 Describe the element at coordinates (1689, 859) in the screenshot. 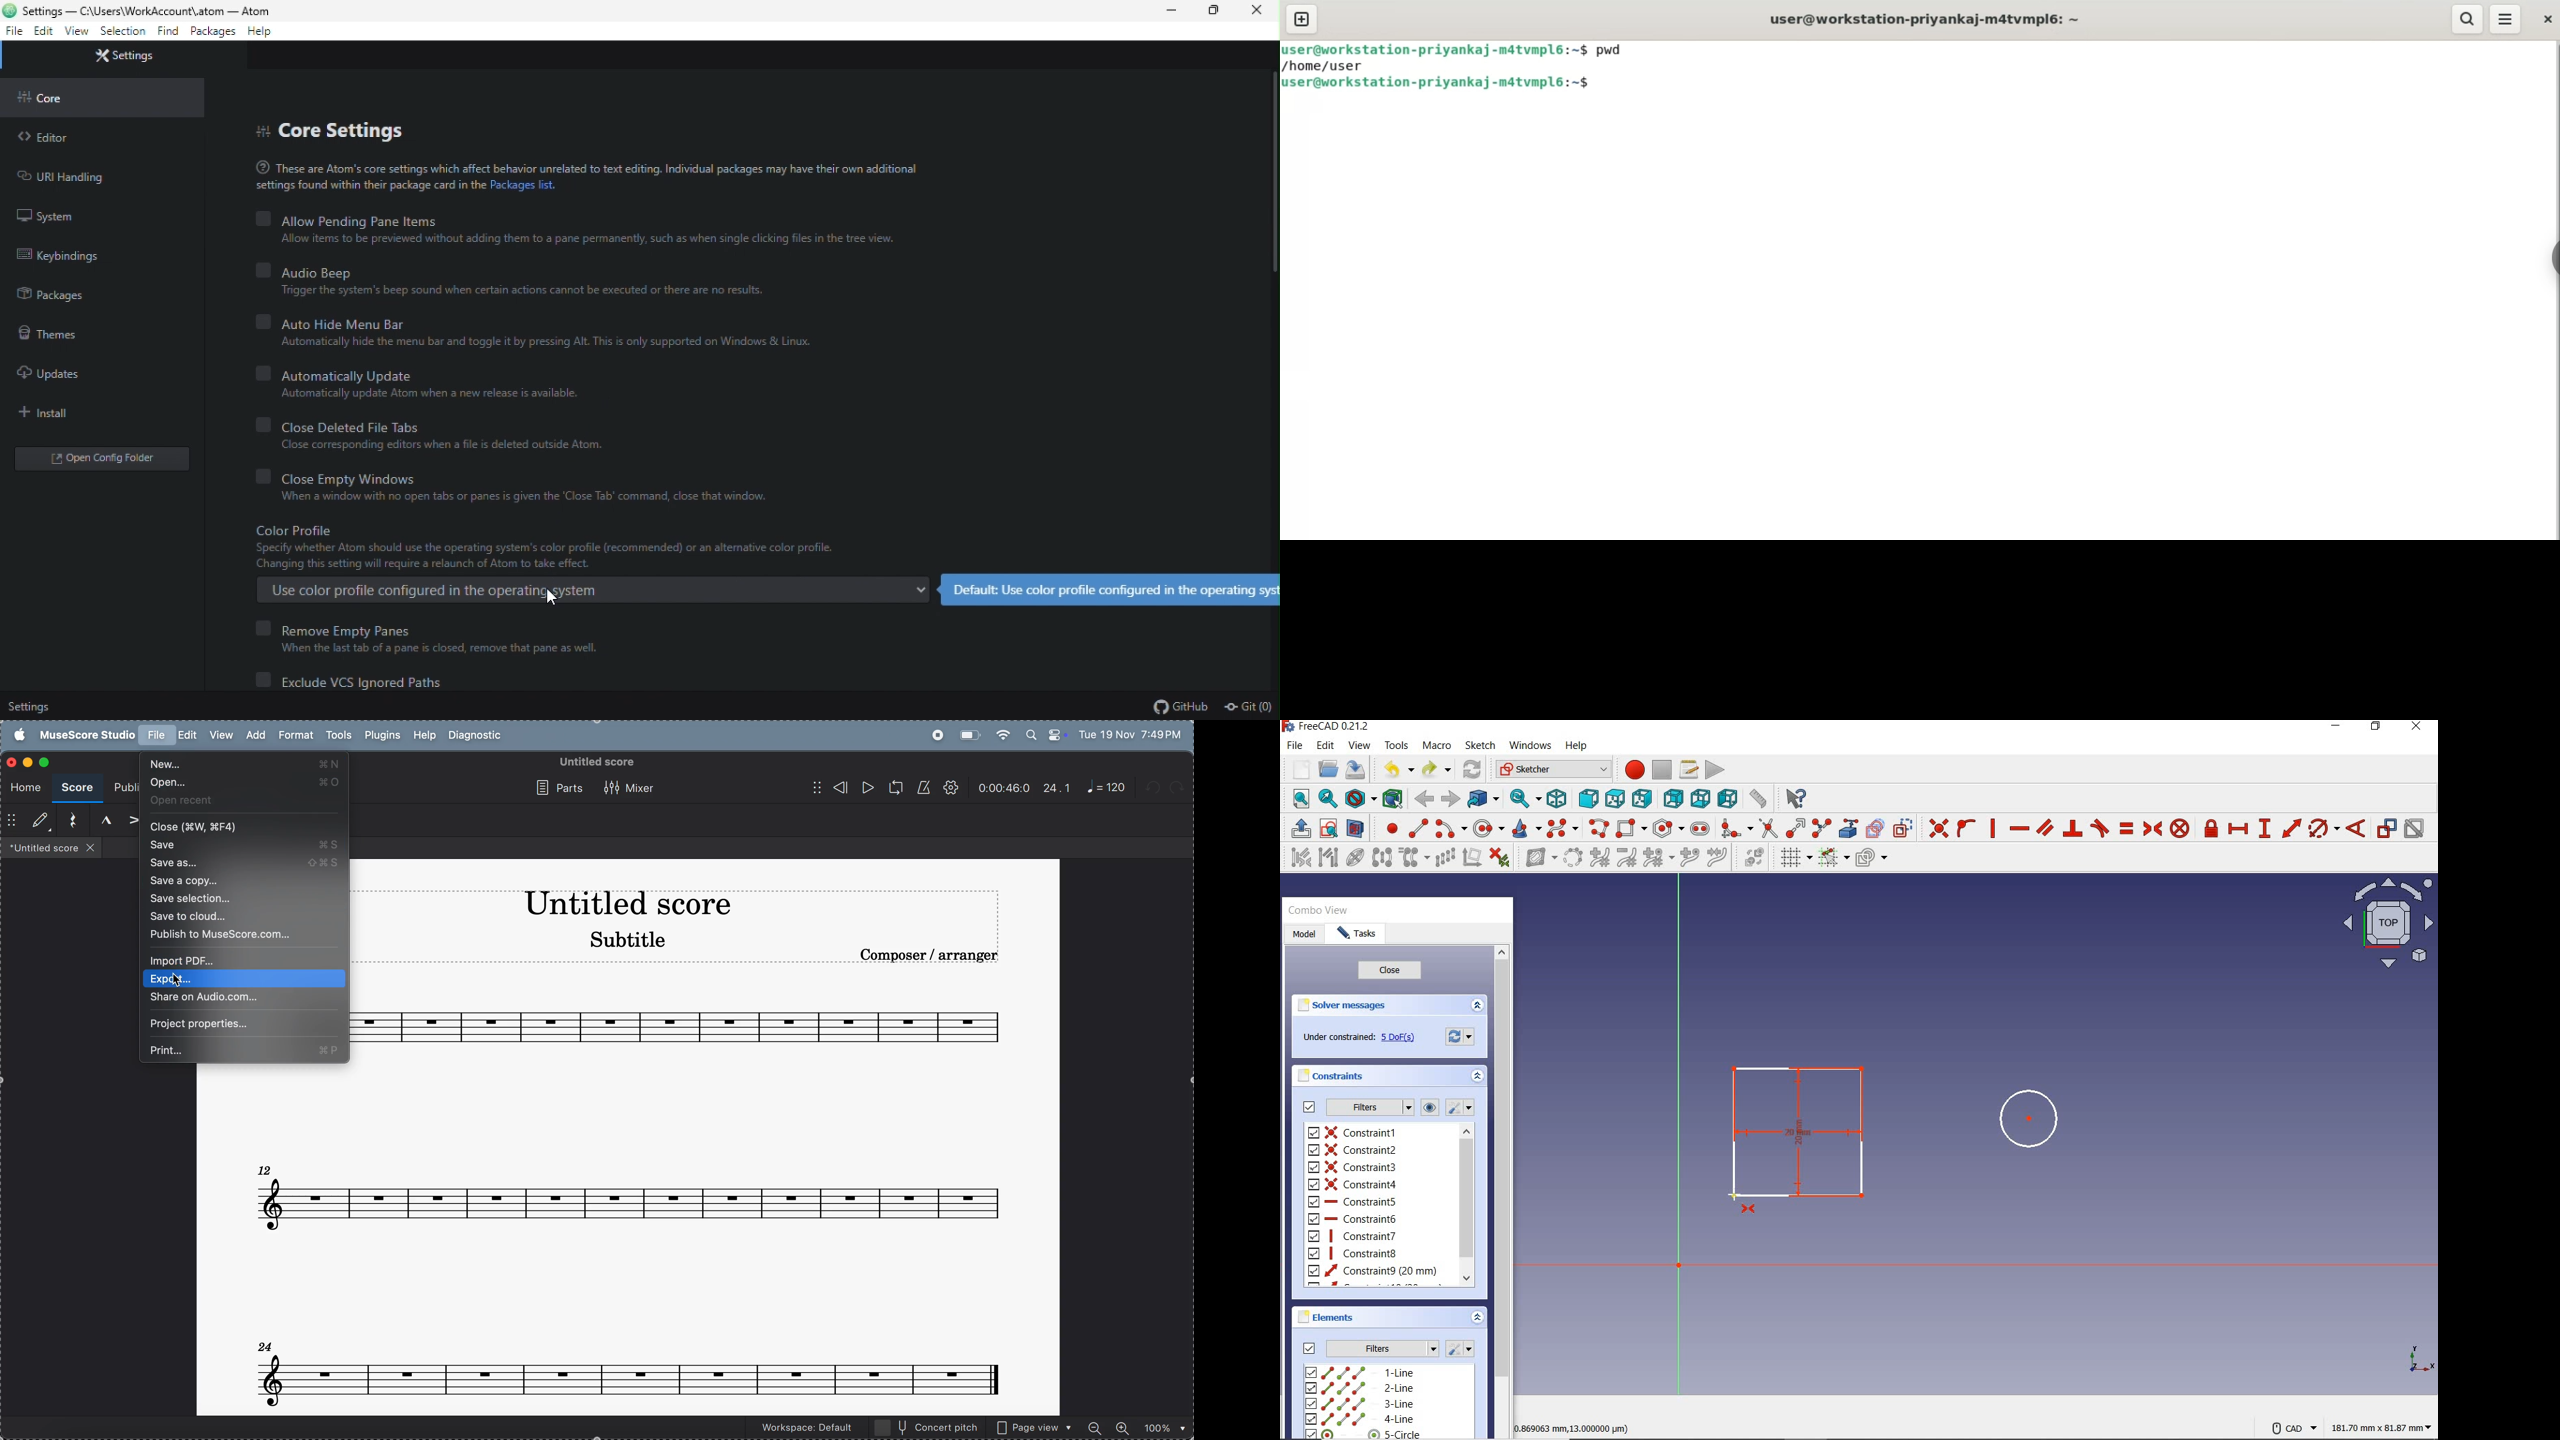

I see `insert knot` at that location.